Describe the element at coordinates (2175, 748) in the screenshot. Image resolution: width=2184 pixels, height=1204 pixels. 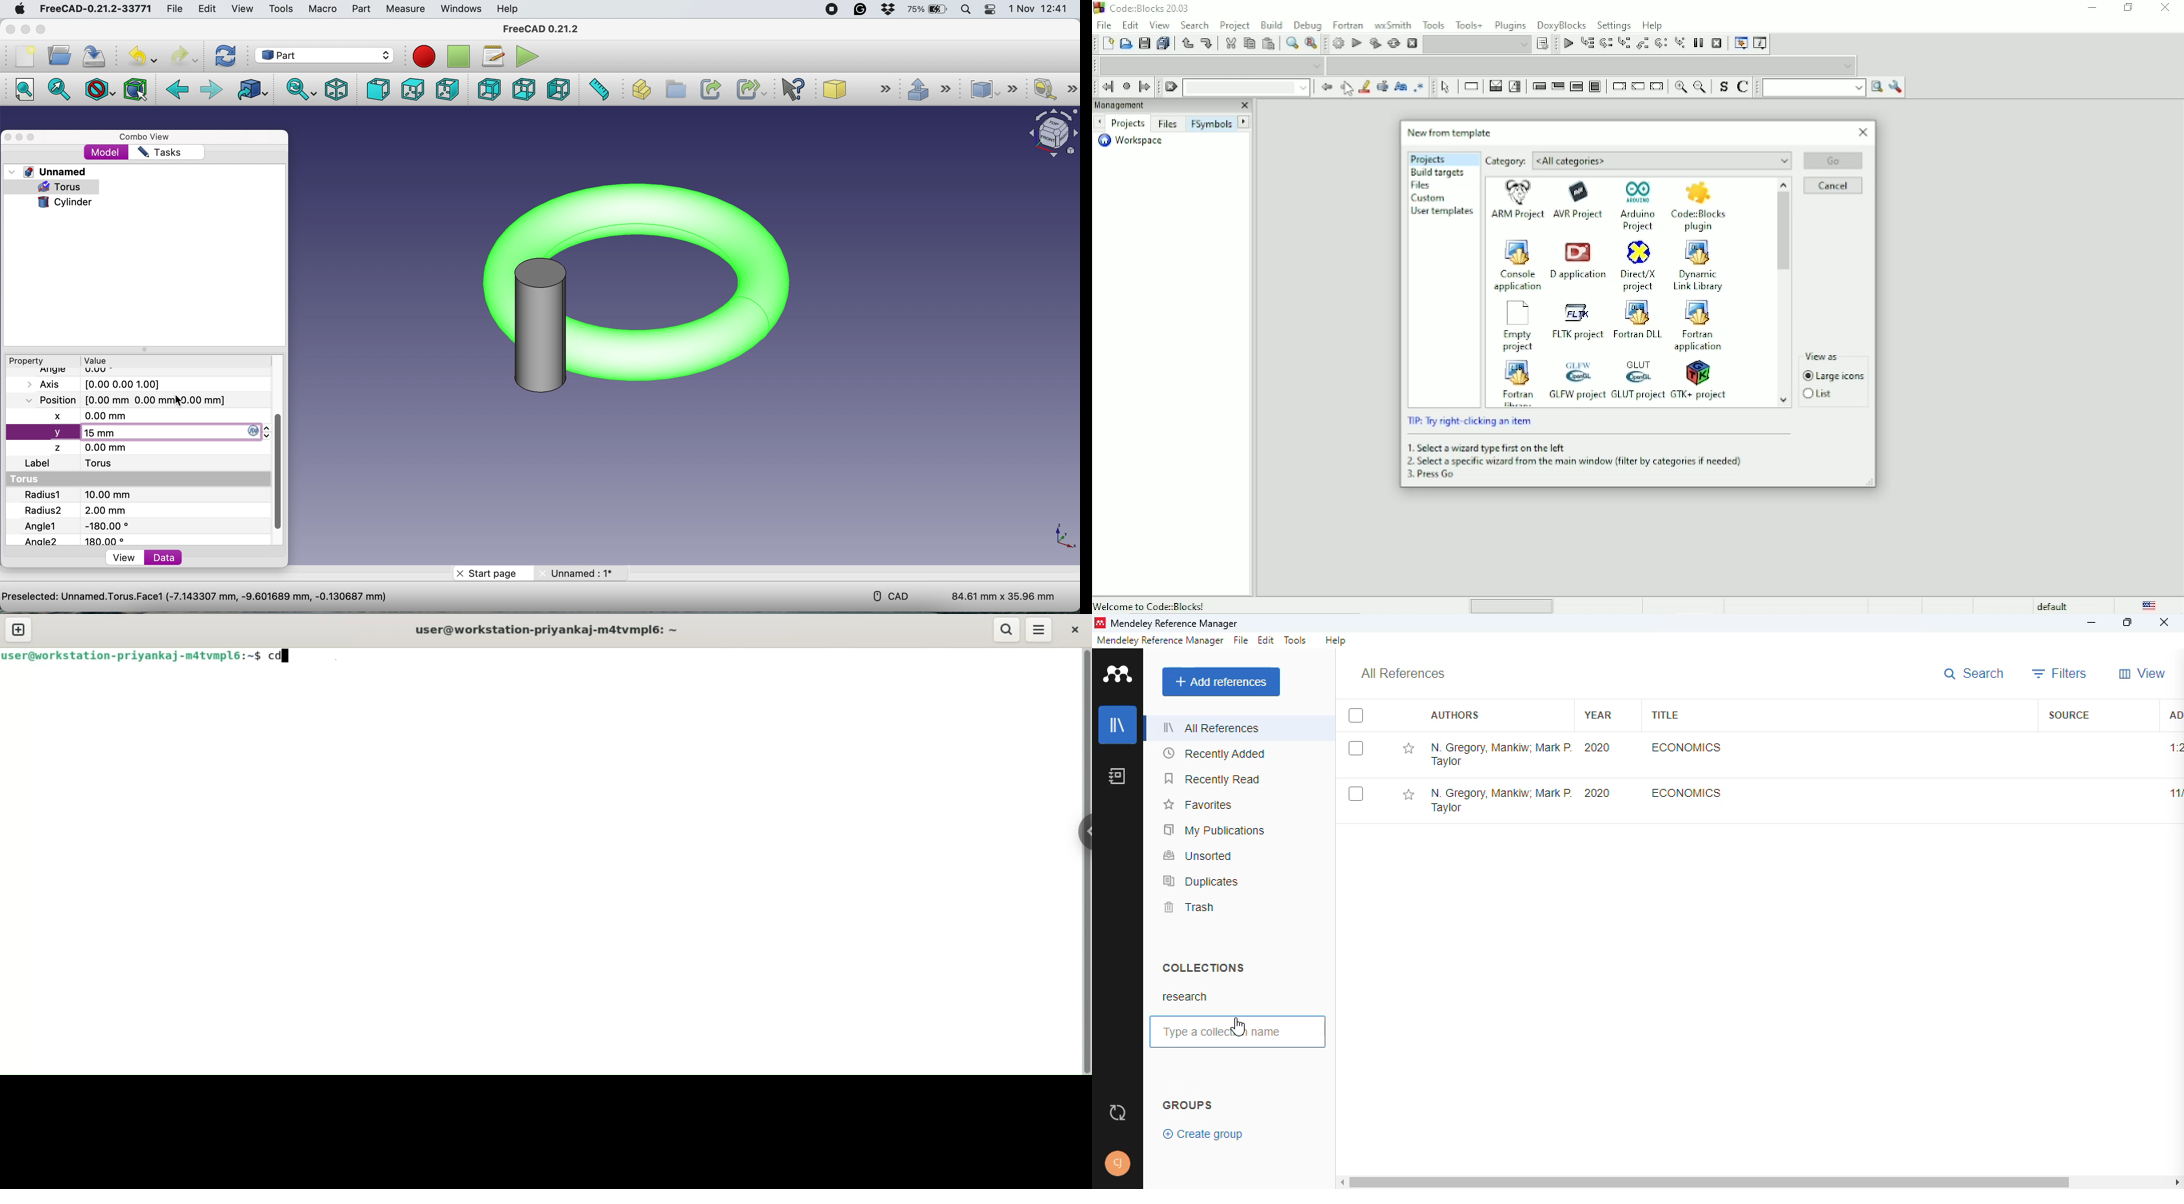
I see `1:20` at that location.